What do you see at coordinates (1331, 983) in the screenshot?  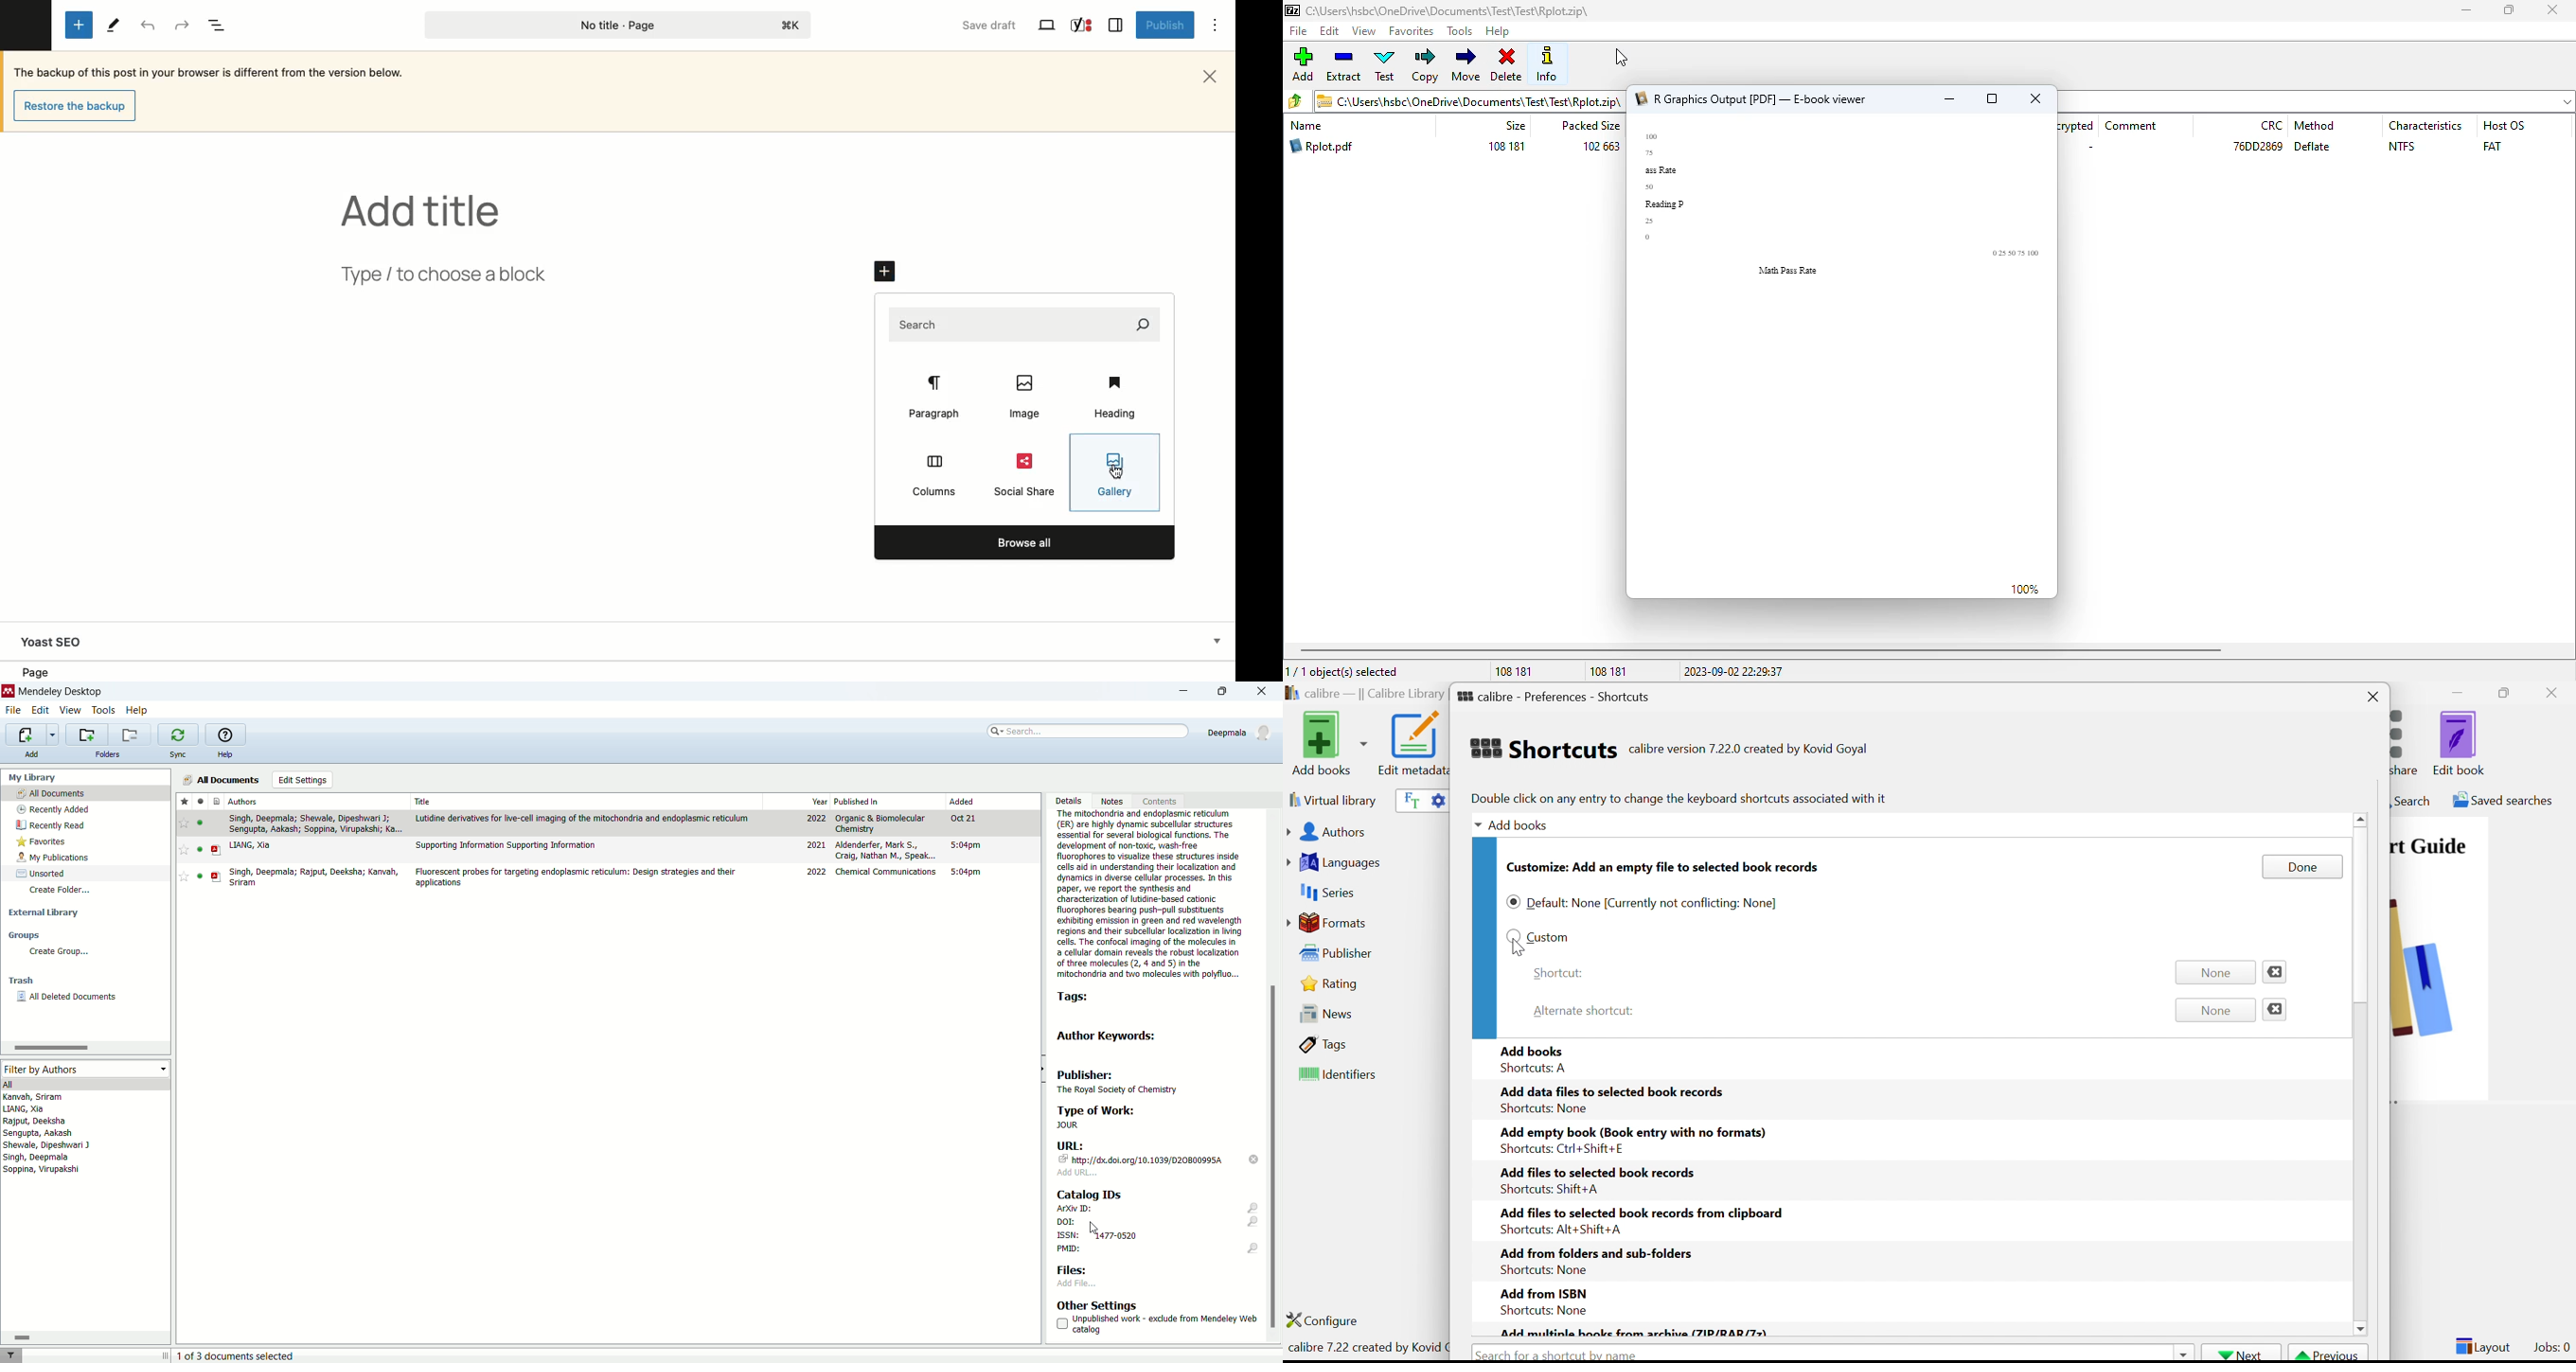 I see `Rating` at bounding box center [1331, 983].